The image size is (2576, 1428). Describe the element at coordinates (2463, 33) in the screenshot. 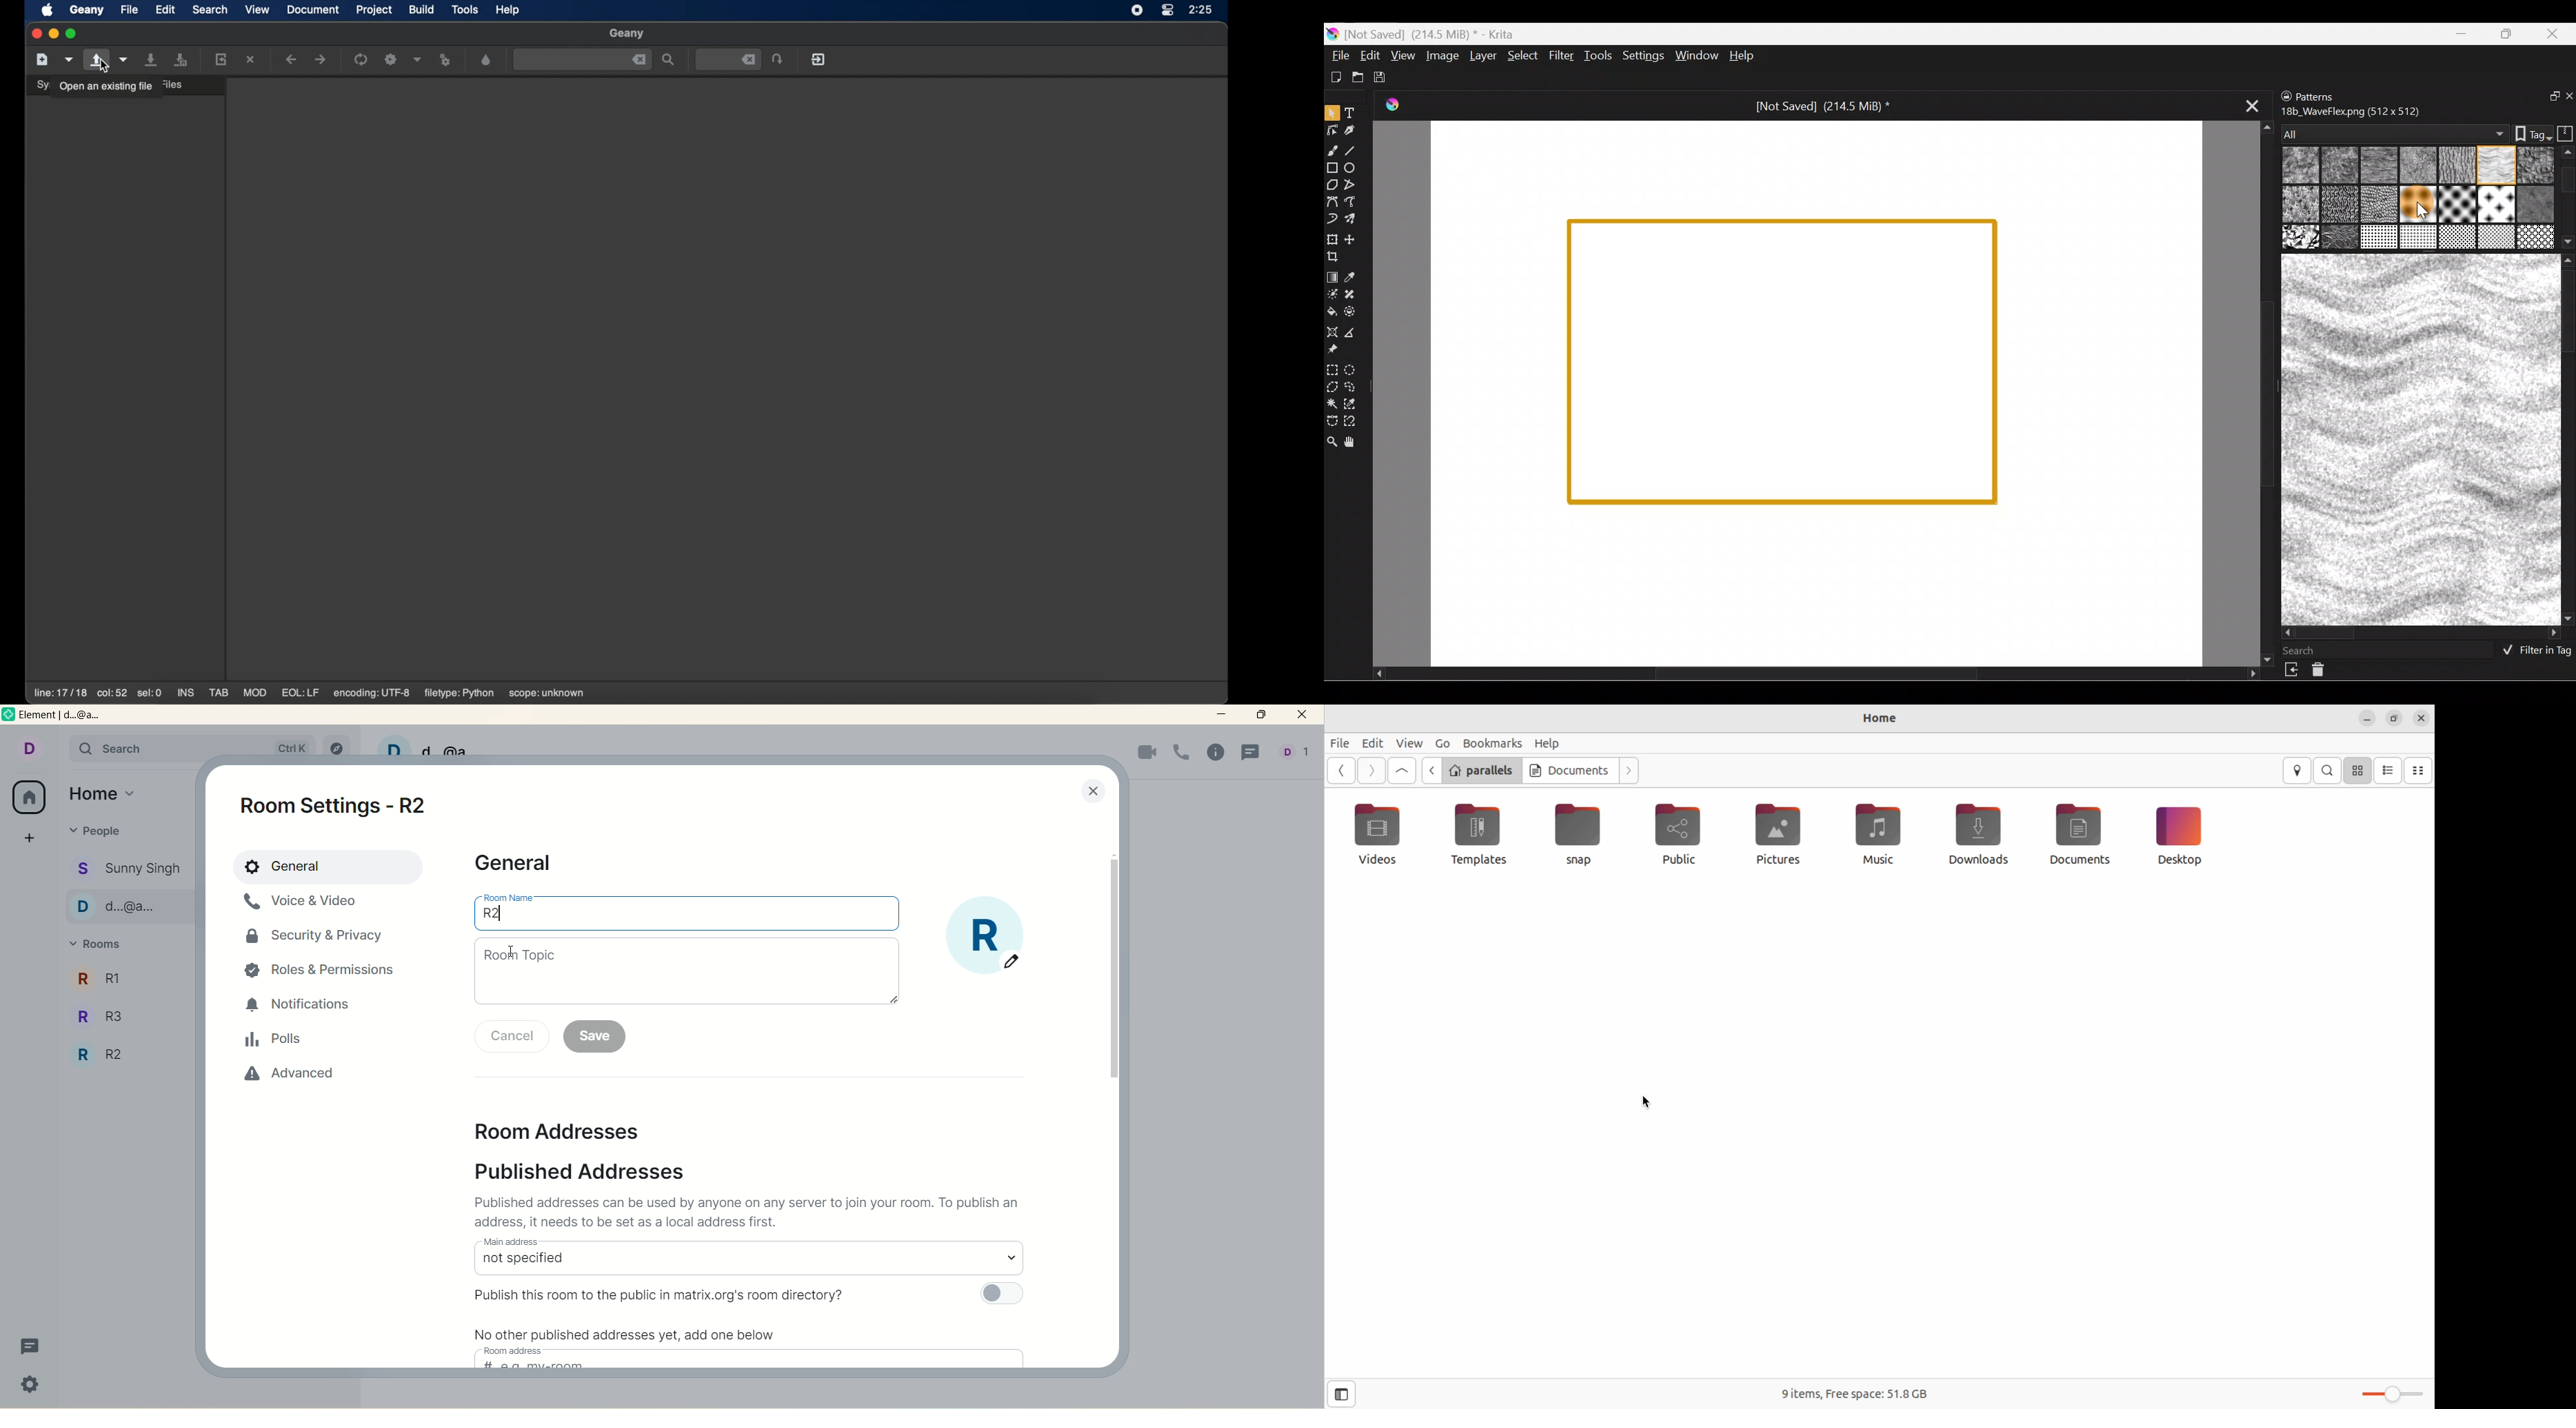

I see `Minimize` at that location.